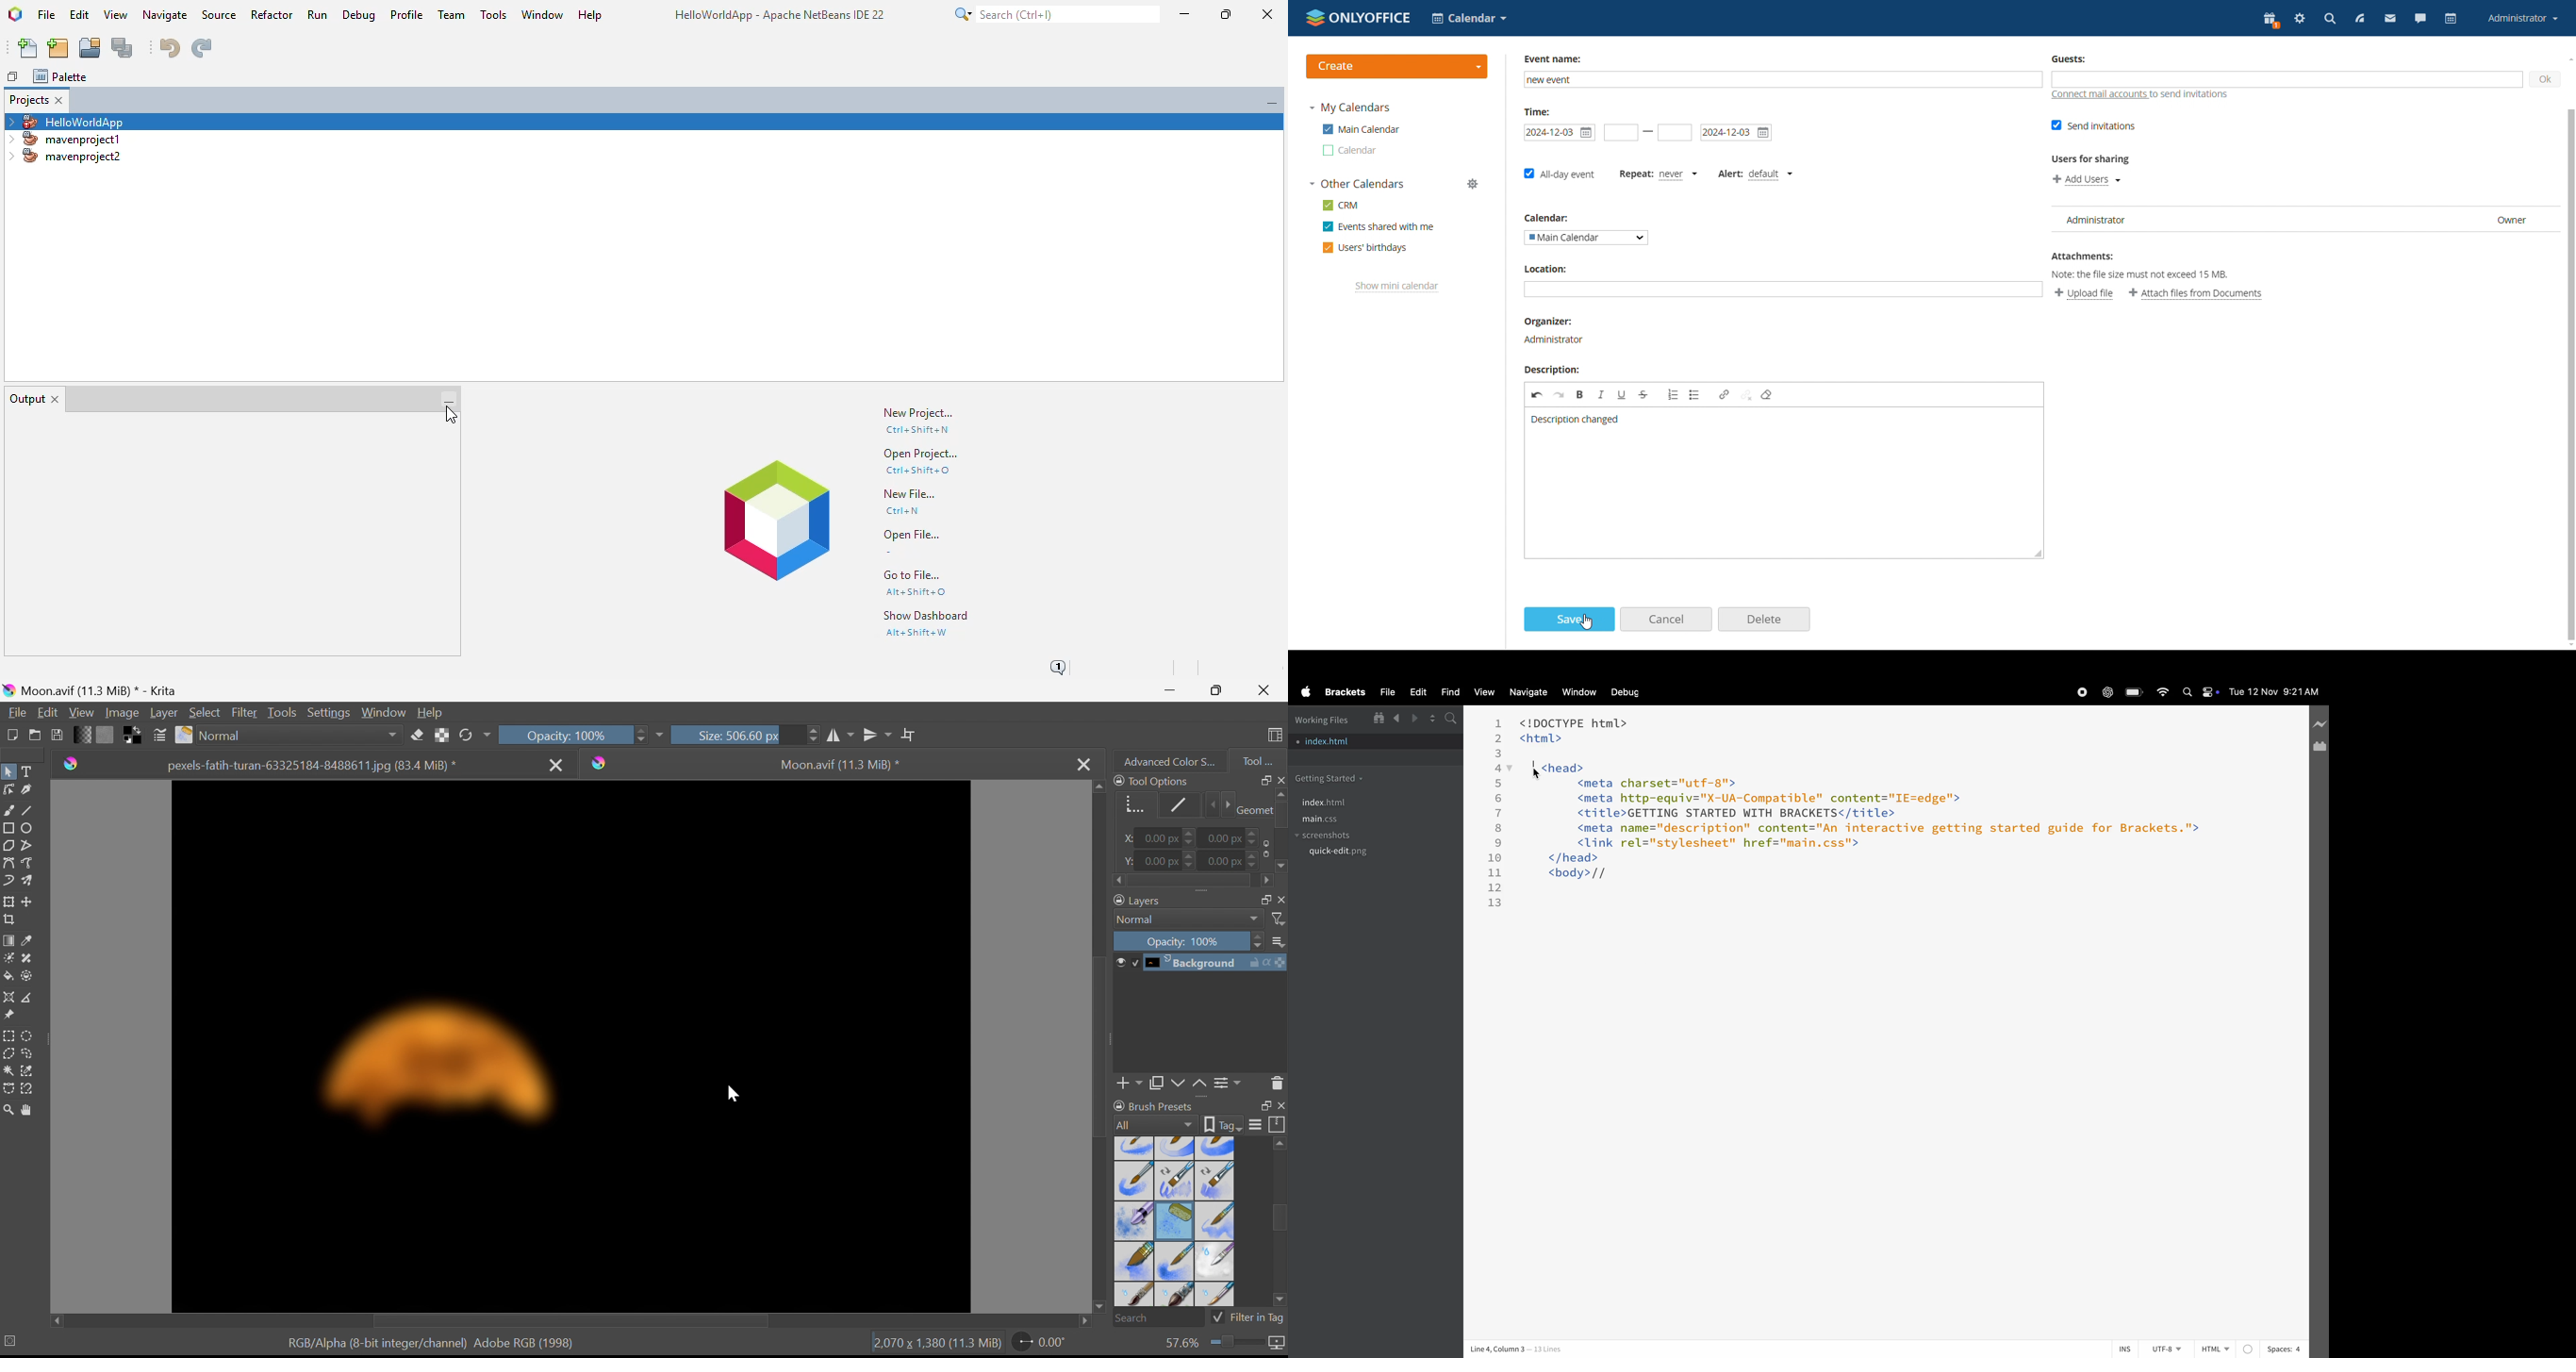 This screenshot has width=2576, height=1372. Describe the element at coordinates (1279, 918) in the screenshot. I see `Filter by name` at that location.